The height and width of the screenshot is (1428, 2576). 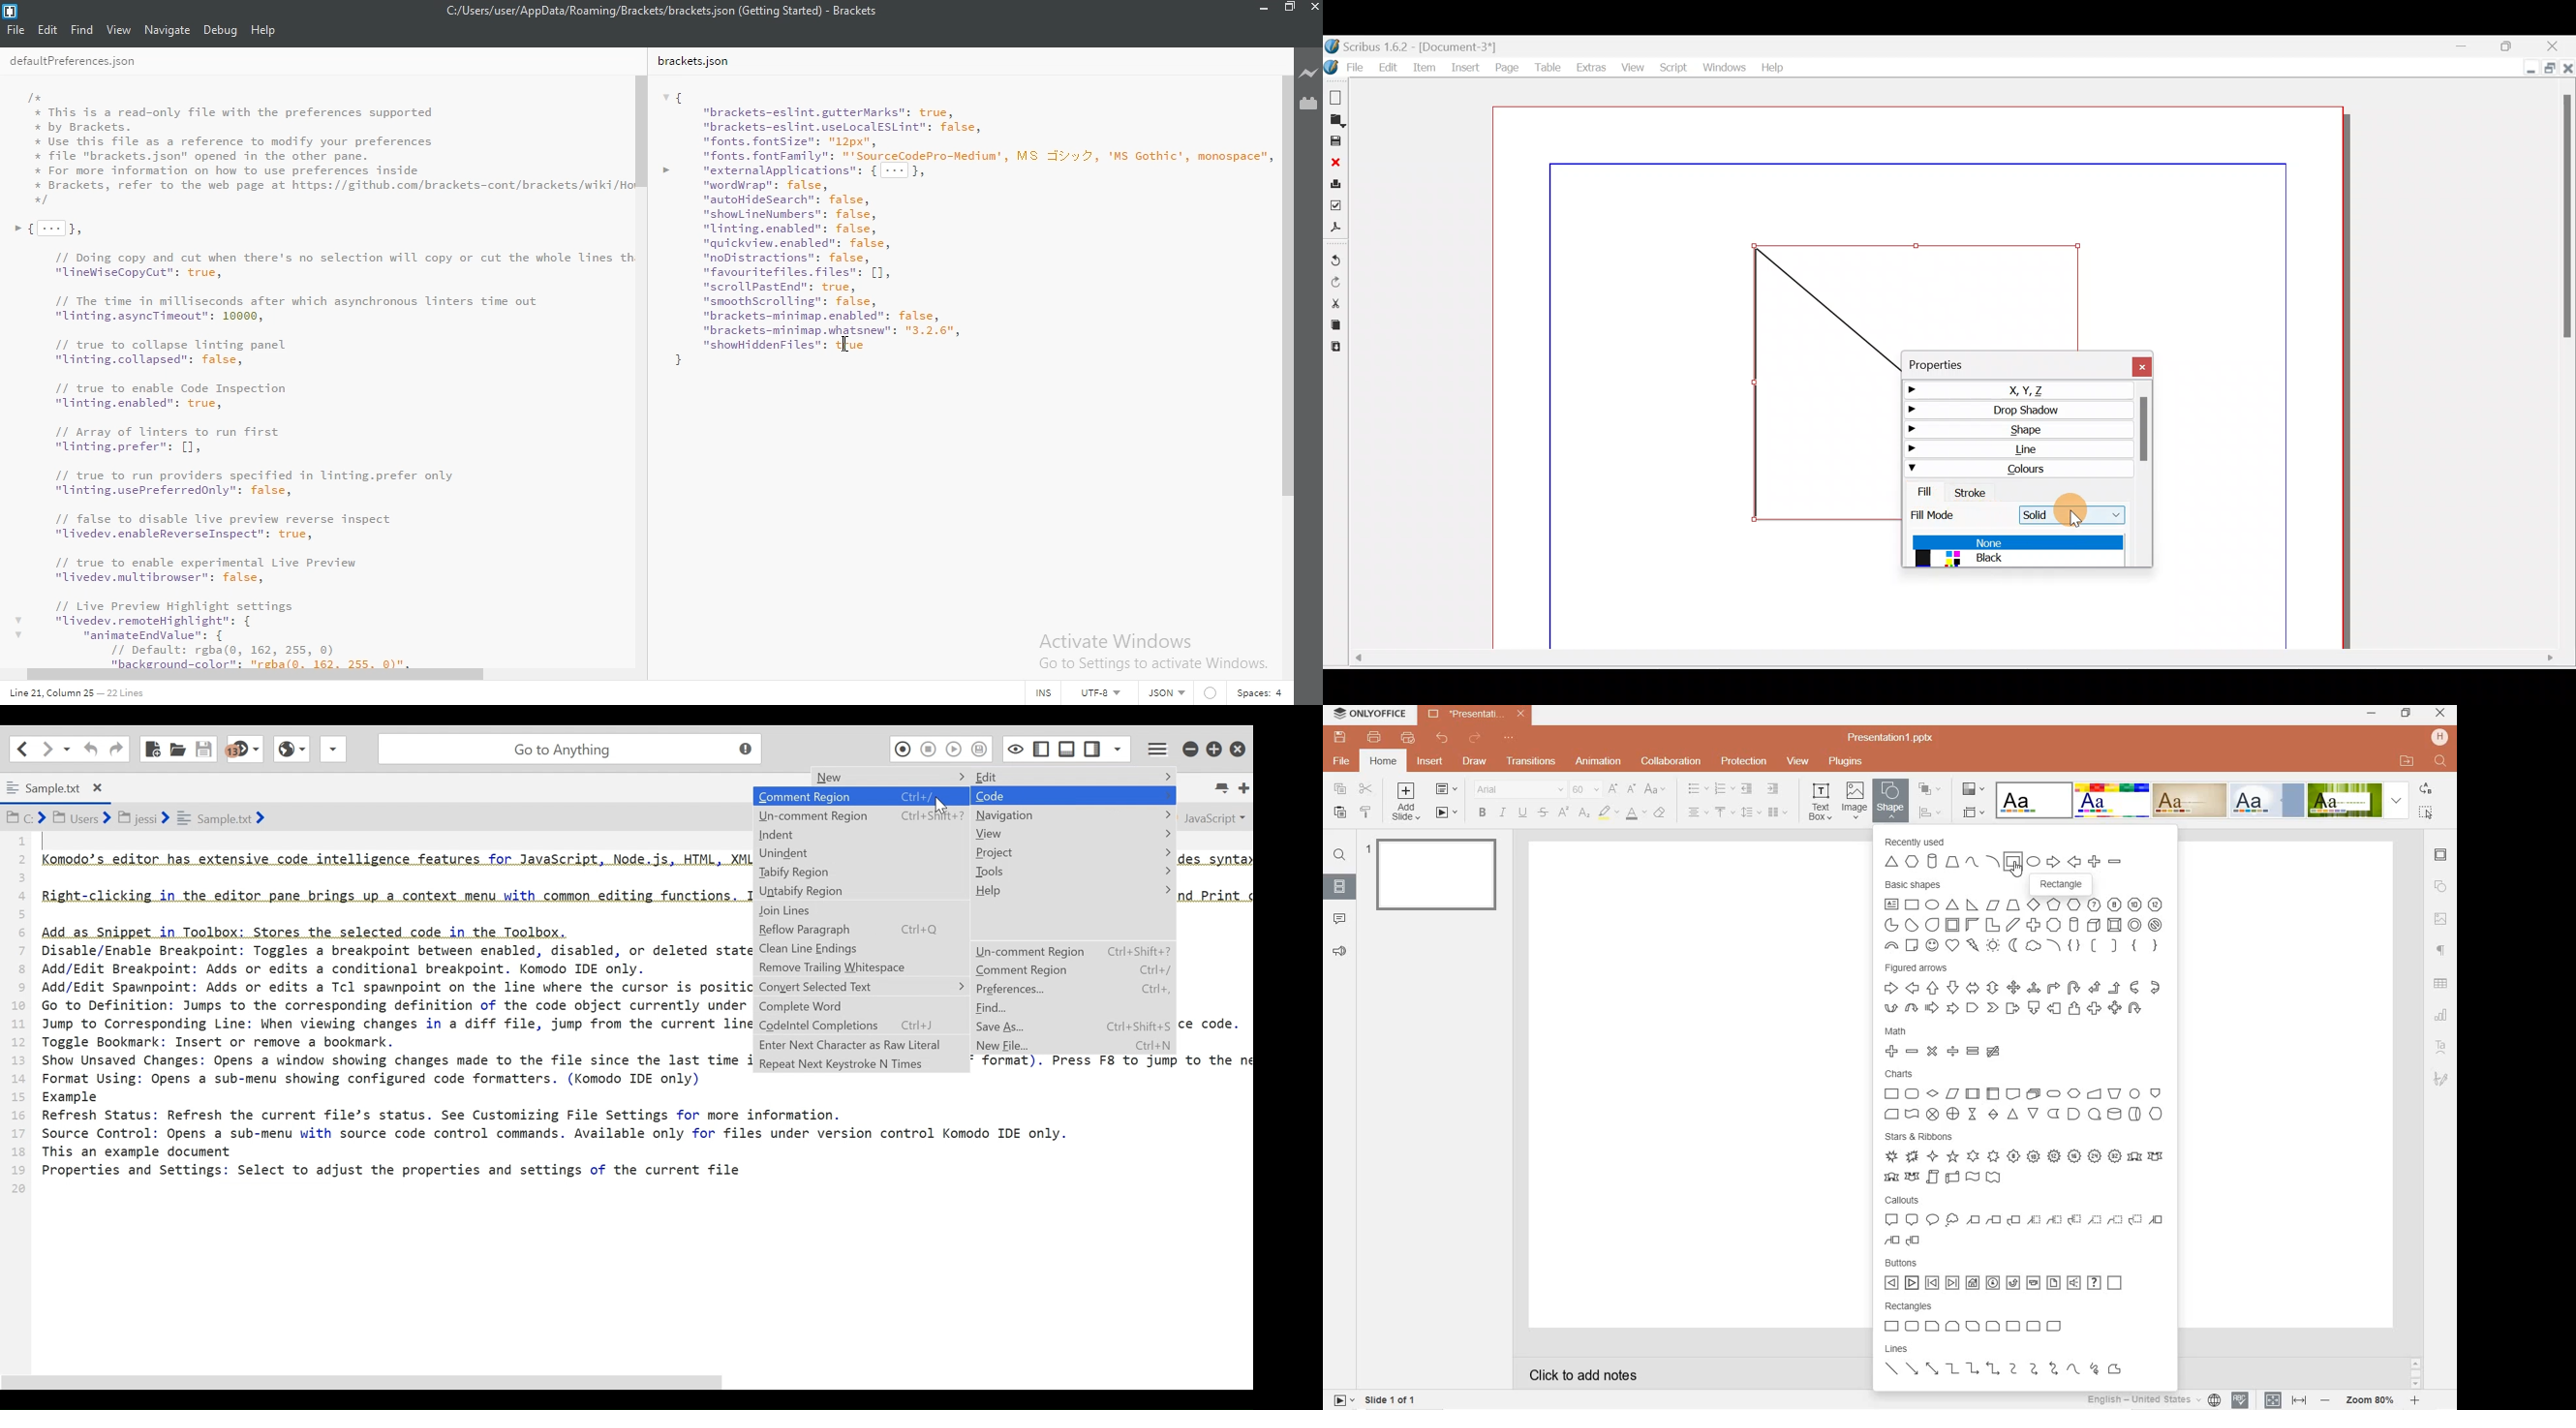 What do you see at coordinates (167, 30) in the screenshot?
I see `navigate` at bounding box center [167, 30].